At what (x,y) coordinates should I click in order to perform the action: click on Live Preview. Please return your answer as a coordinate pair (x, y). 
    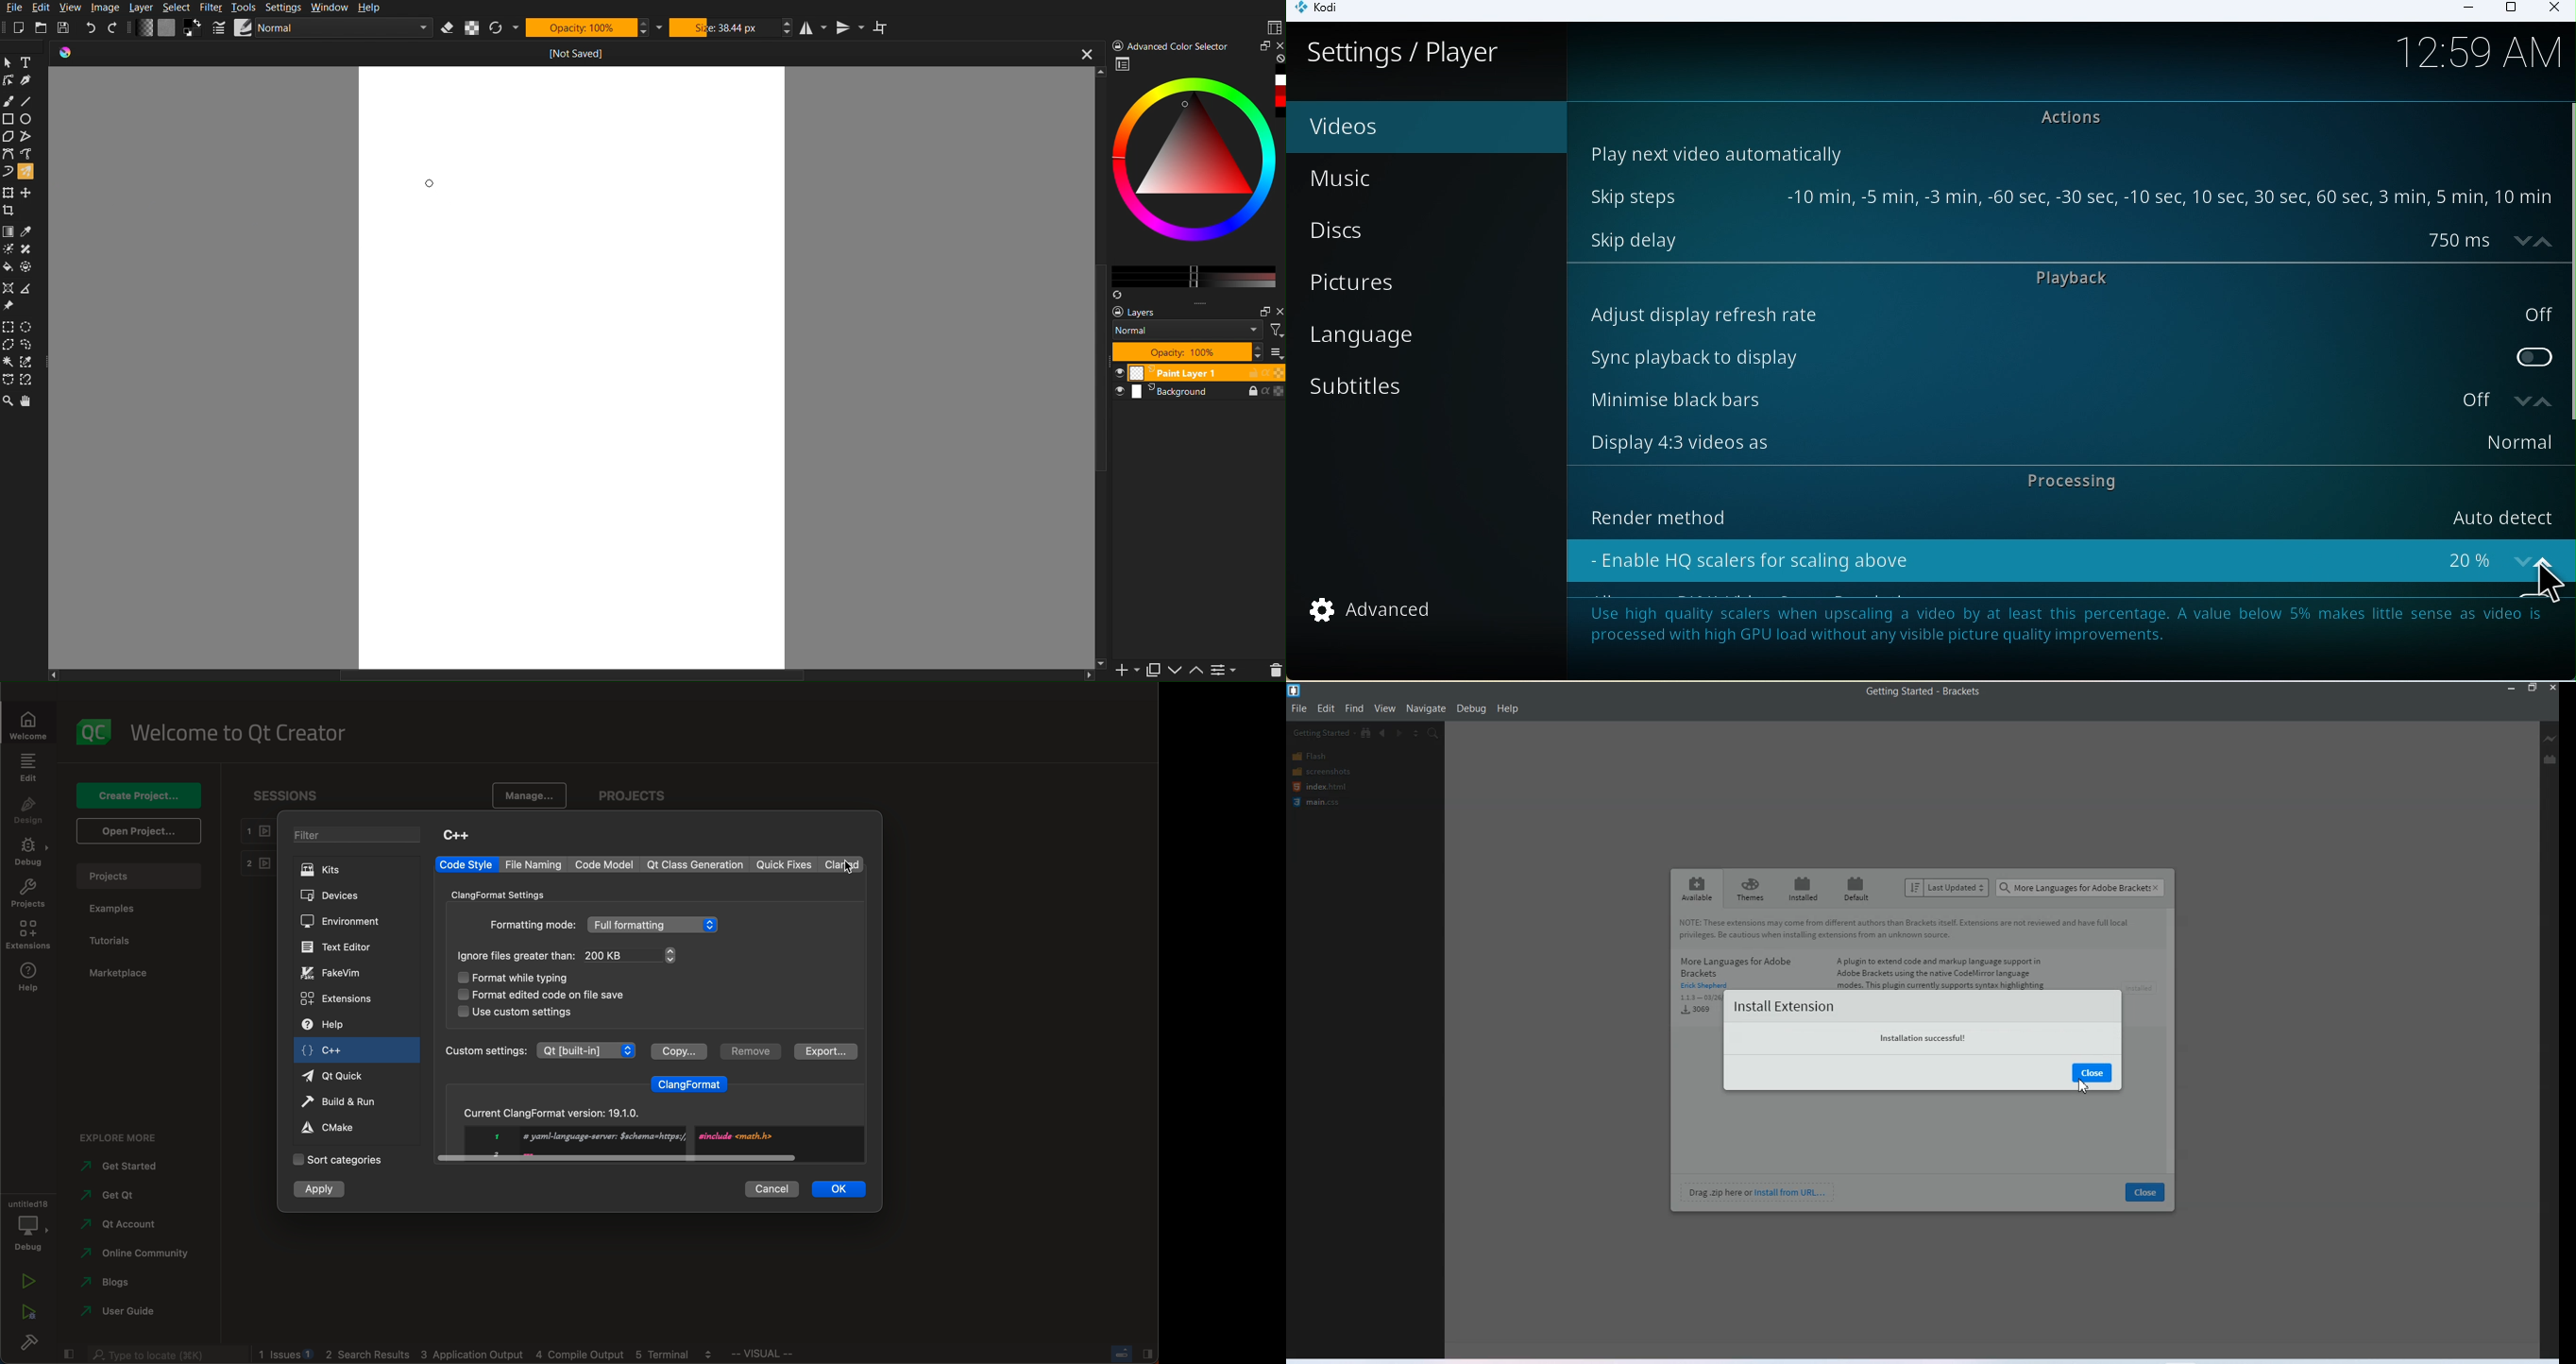
    Looking at the image, I should click on (2551, 739).